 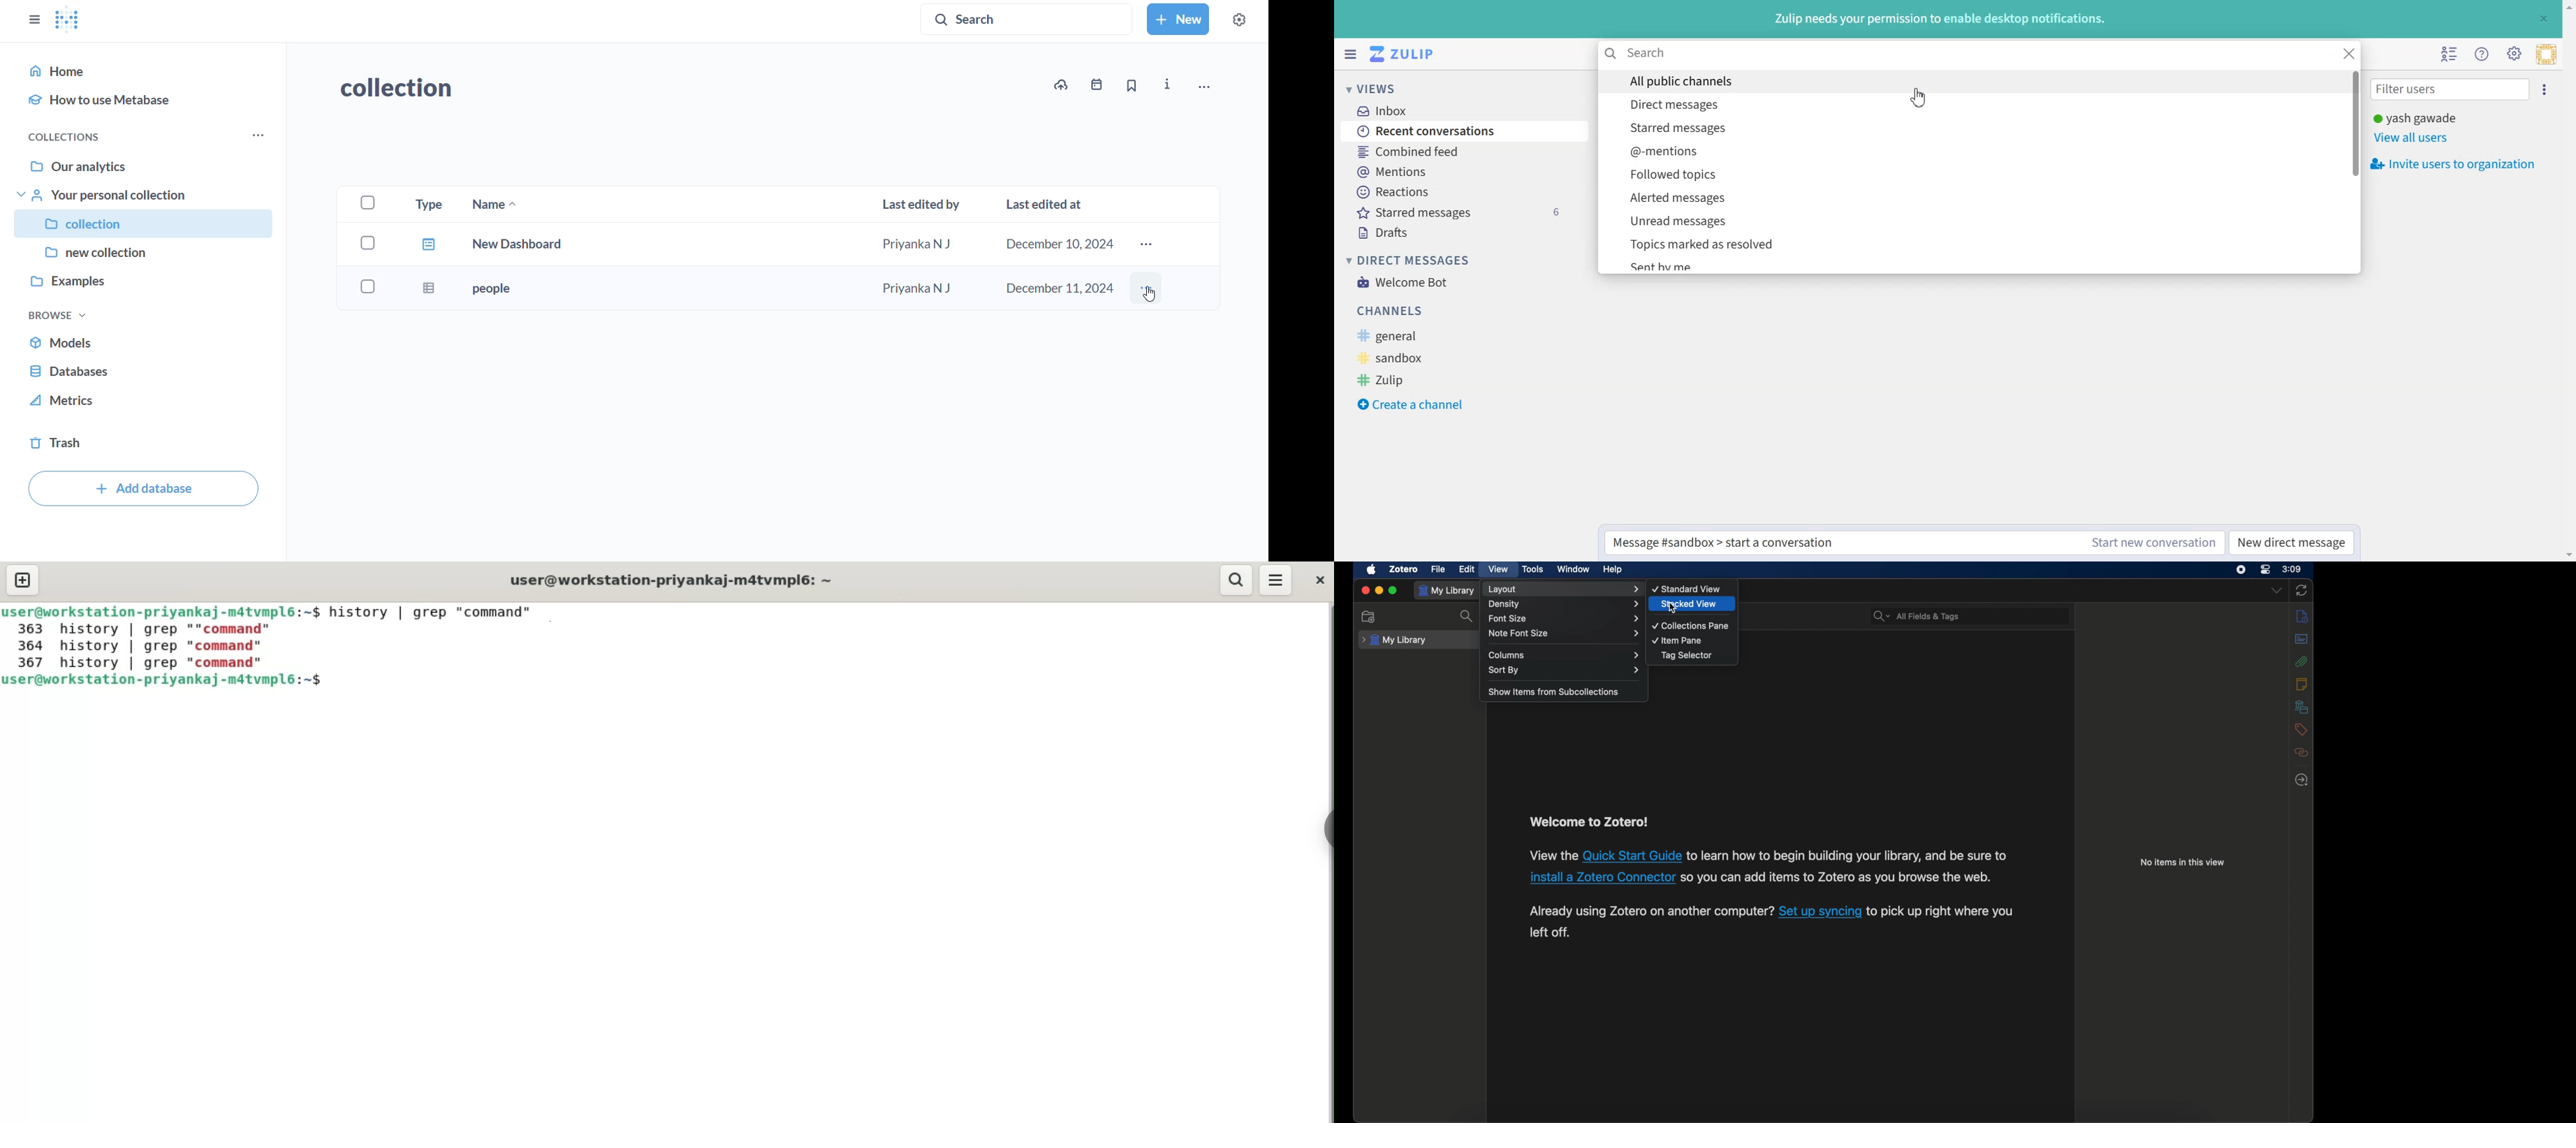 I want to click on new collection, so click(x=144, y=253).